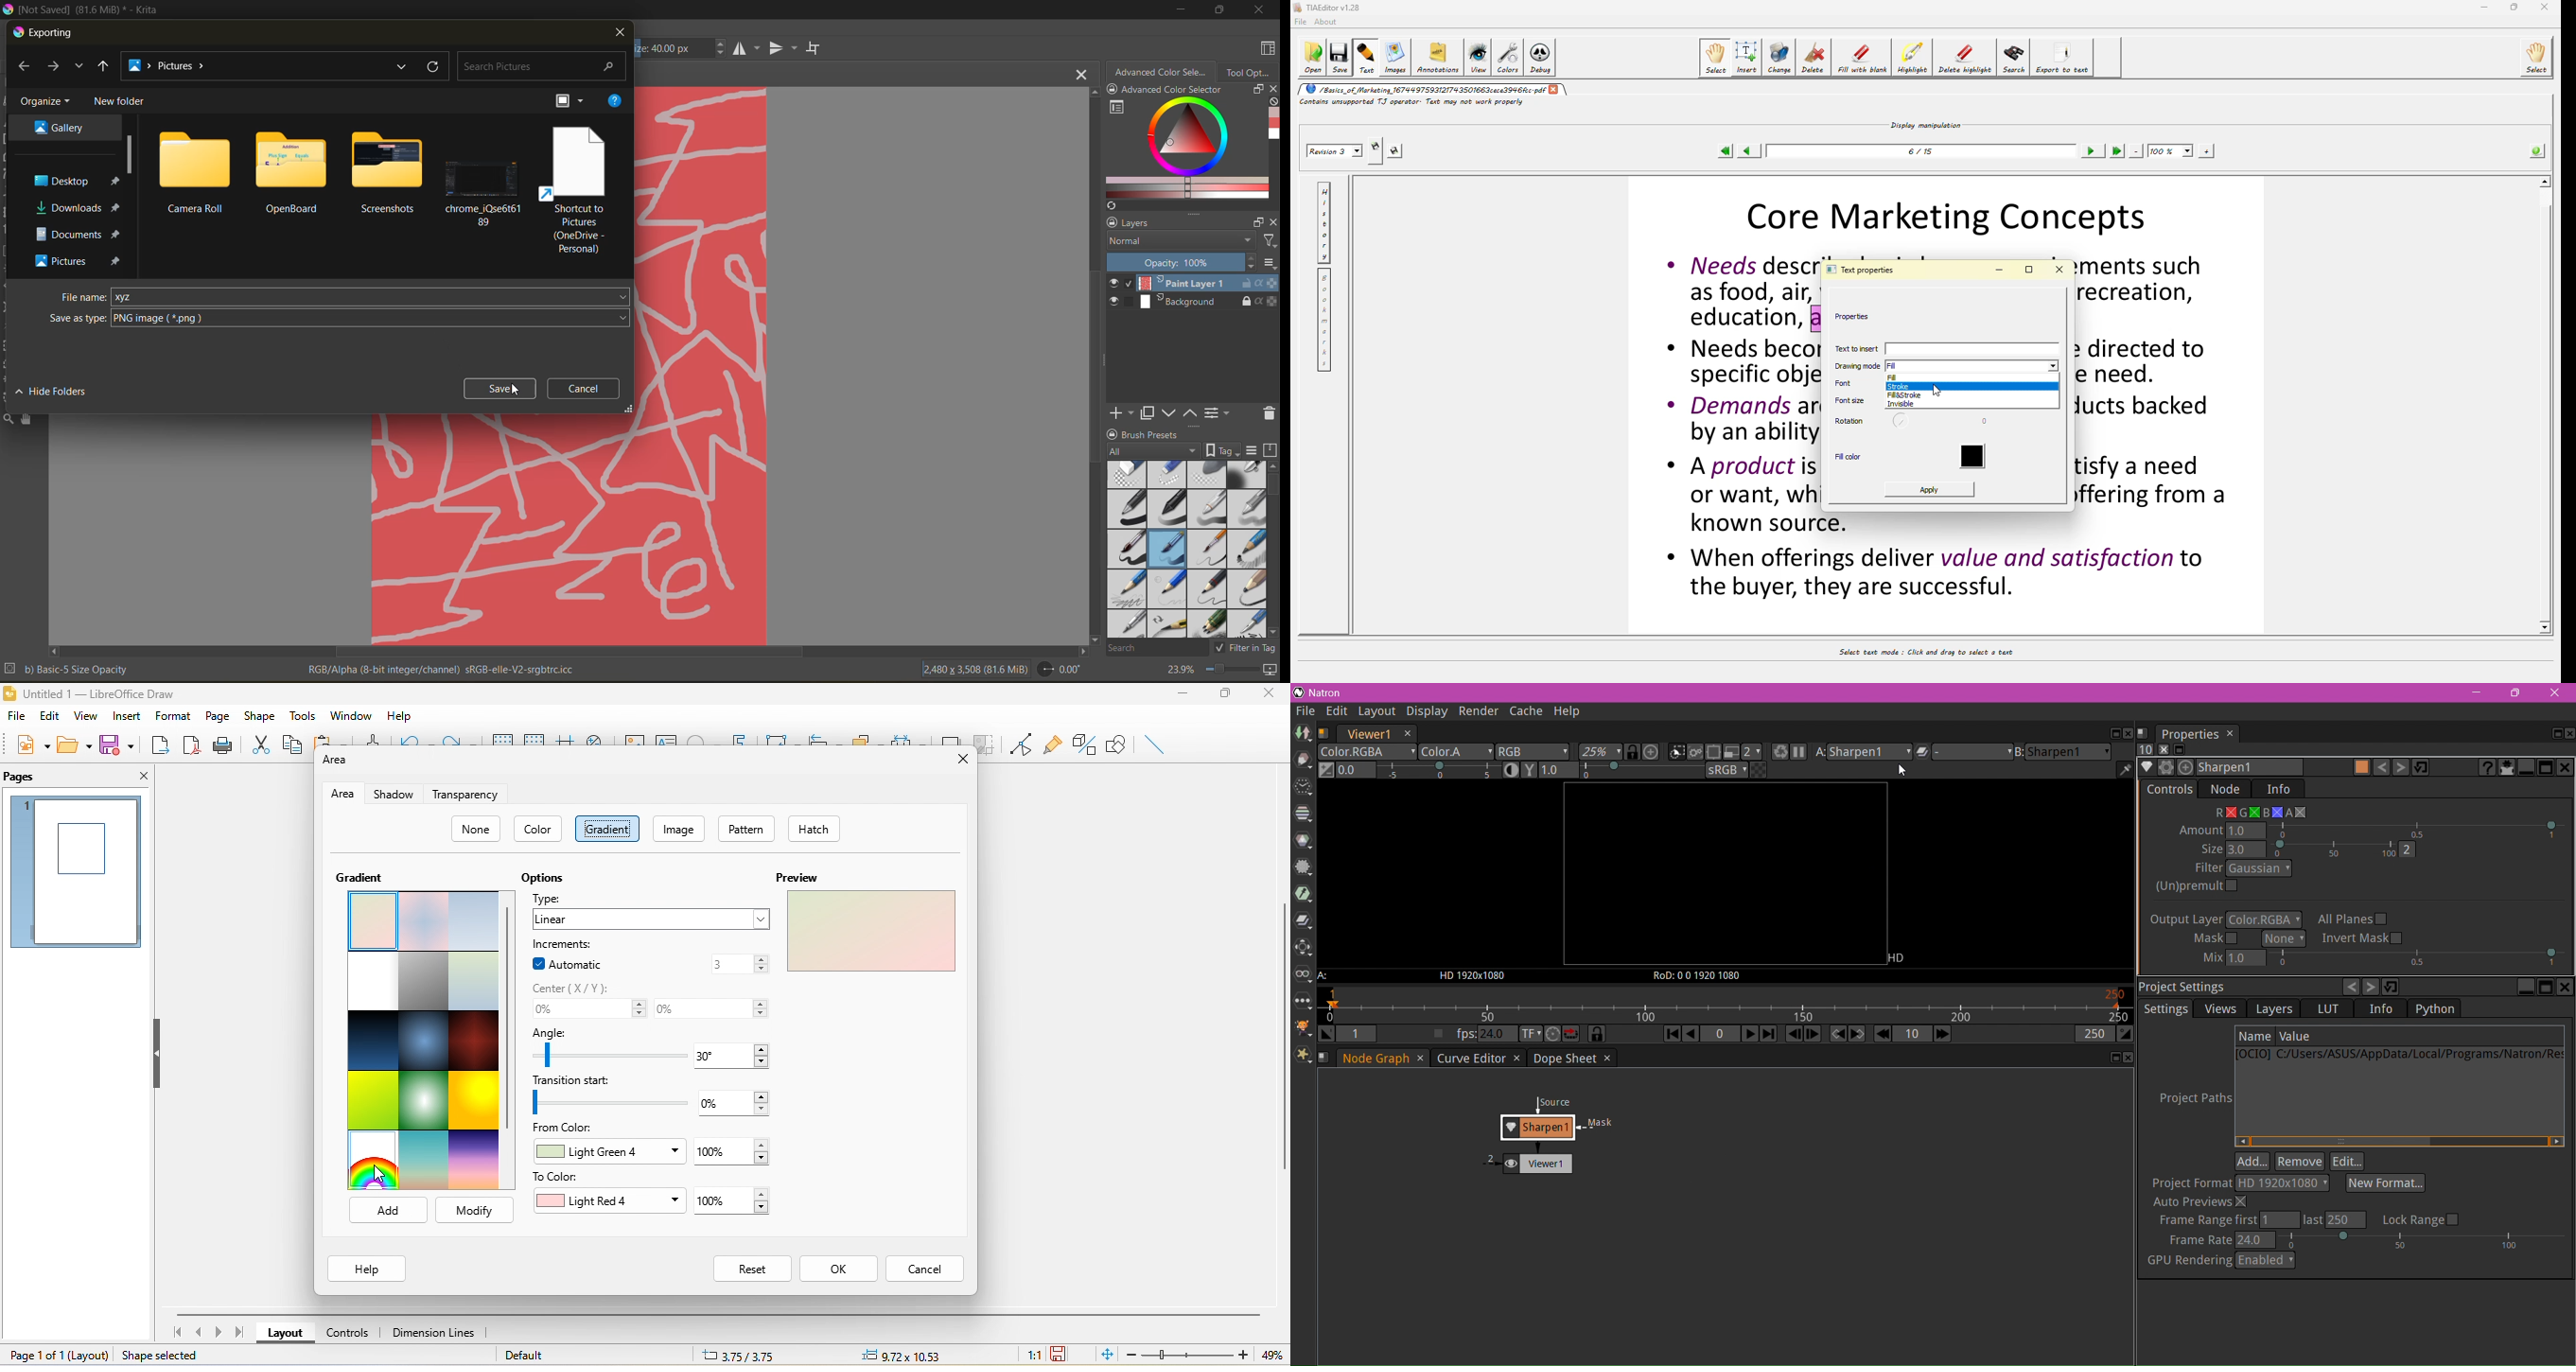 The image size is (2576, 1372). Describe the element at coordinates (197, 1332) in the screenshot. I see `previous page` at that location.